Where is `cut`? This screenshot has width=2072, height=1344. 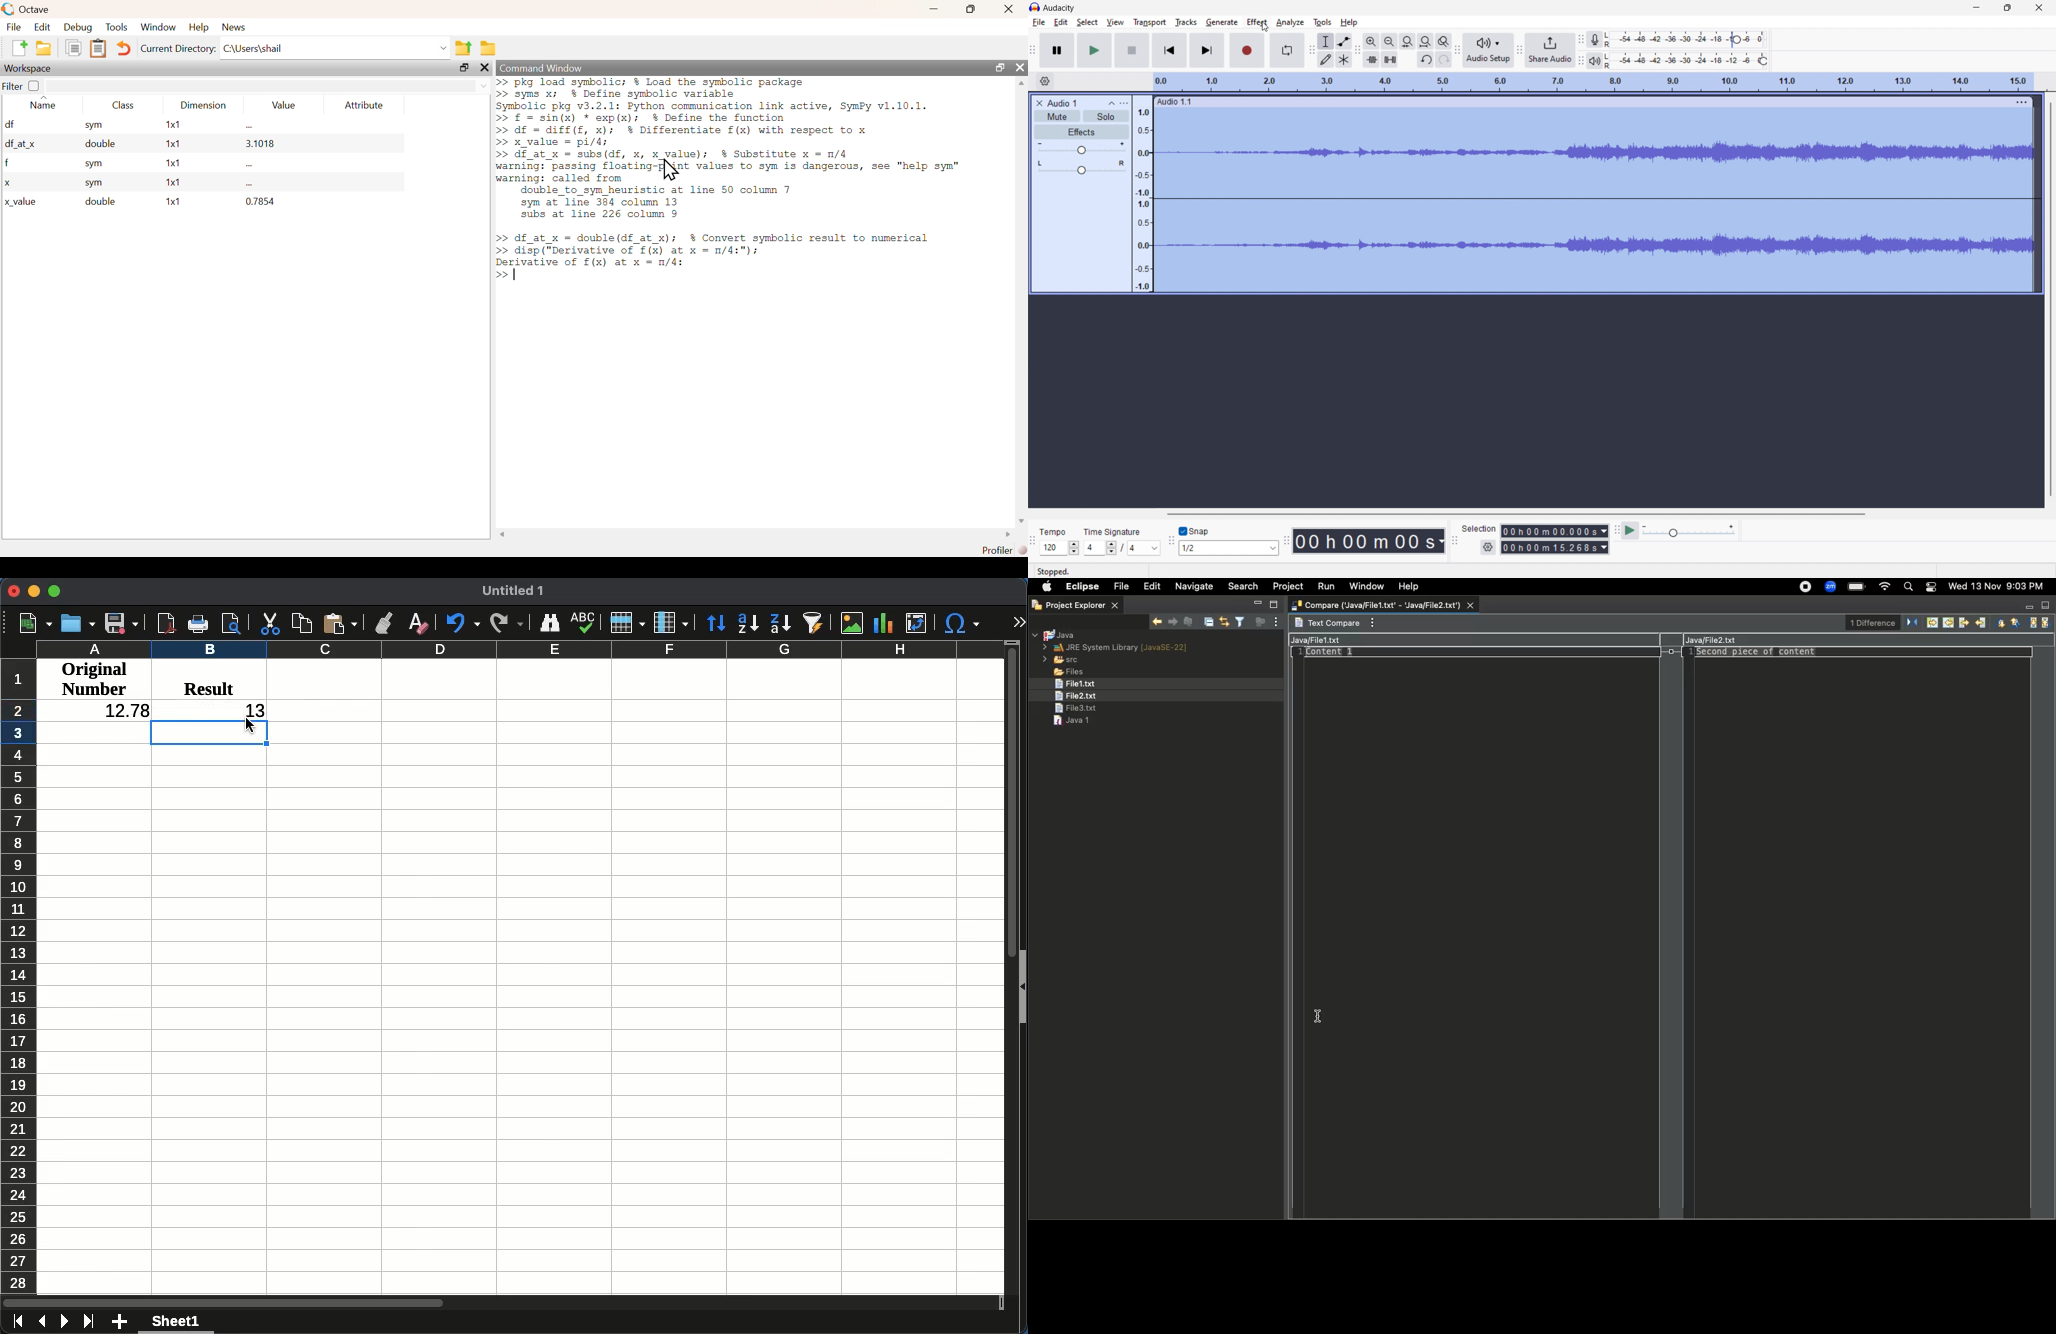
cut is located at coordinates (271, 624).